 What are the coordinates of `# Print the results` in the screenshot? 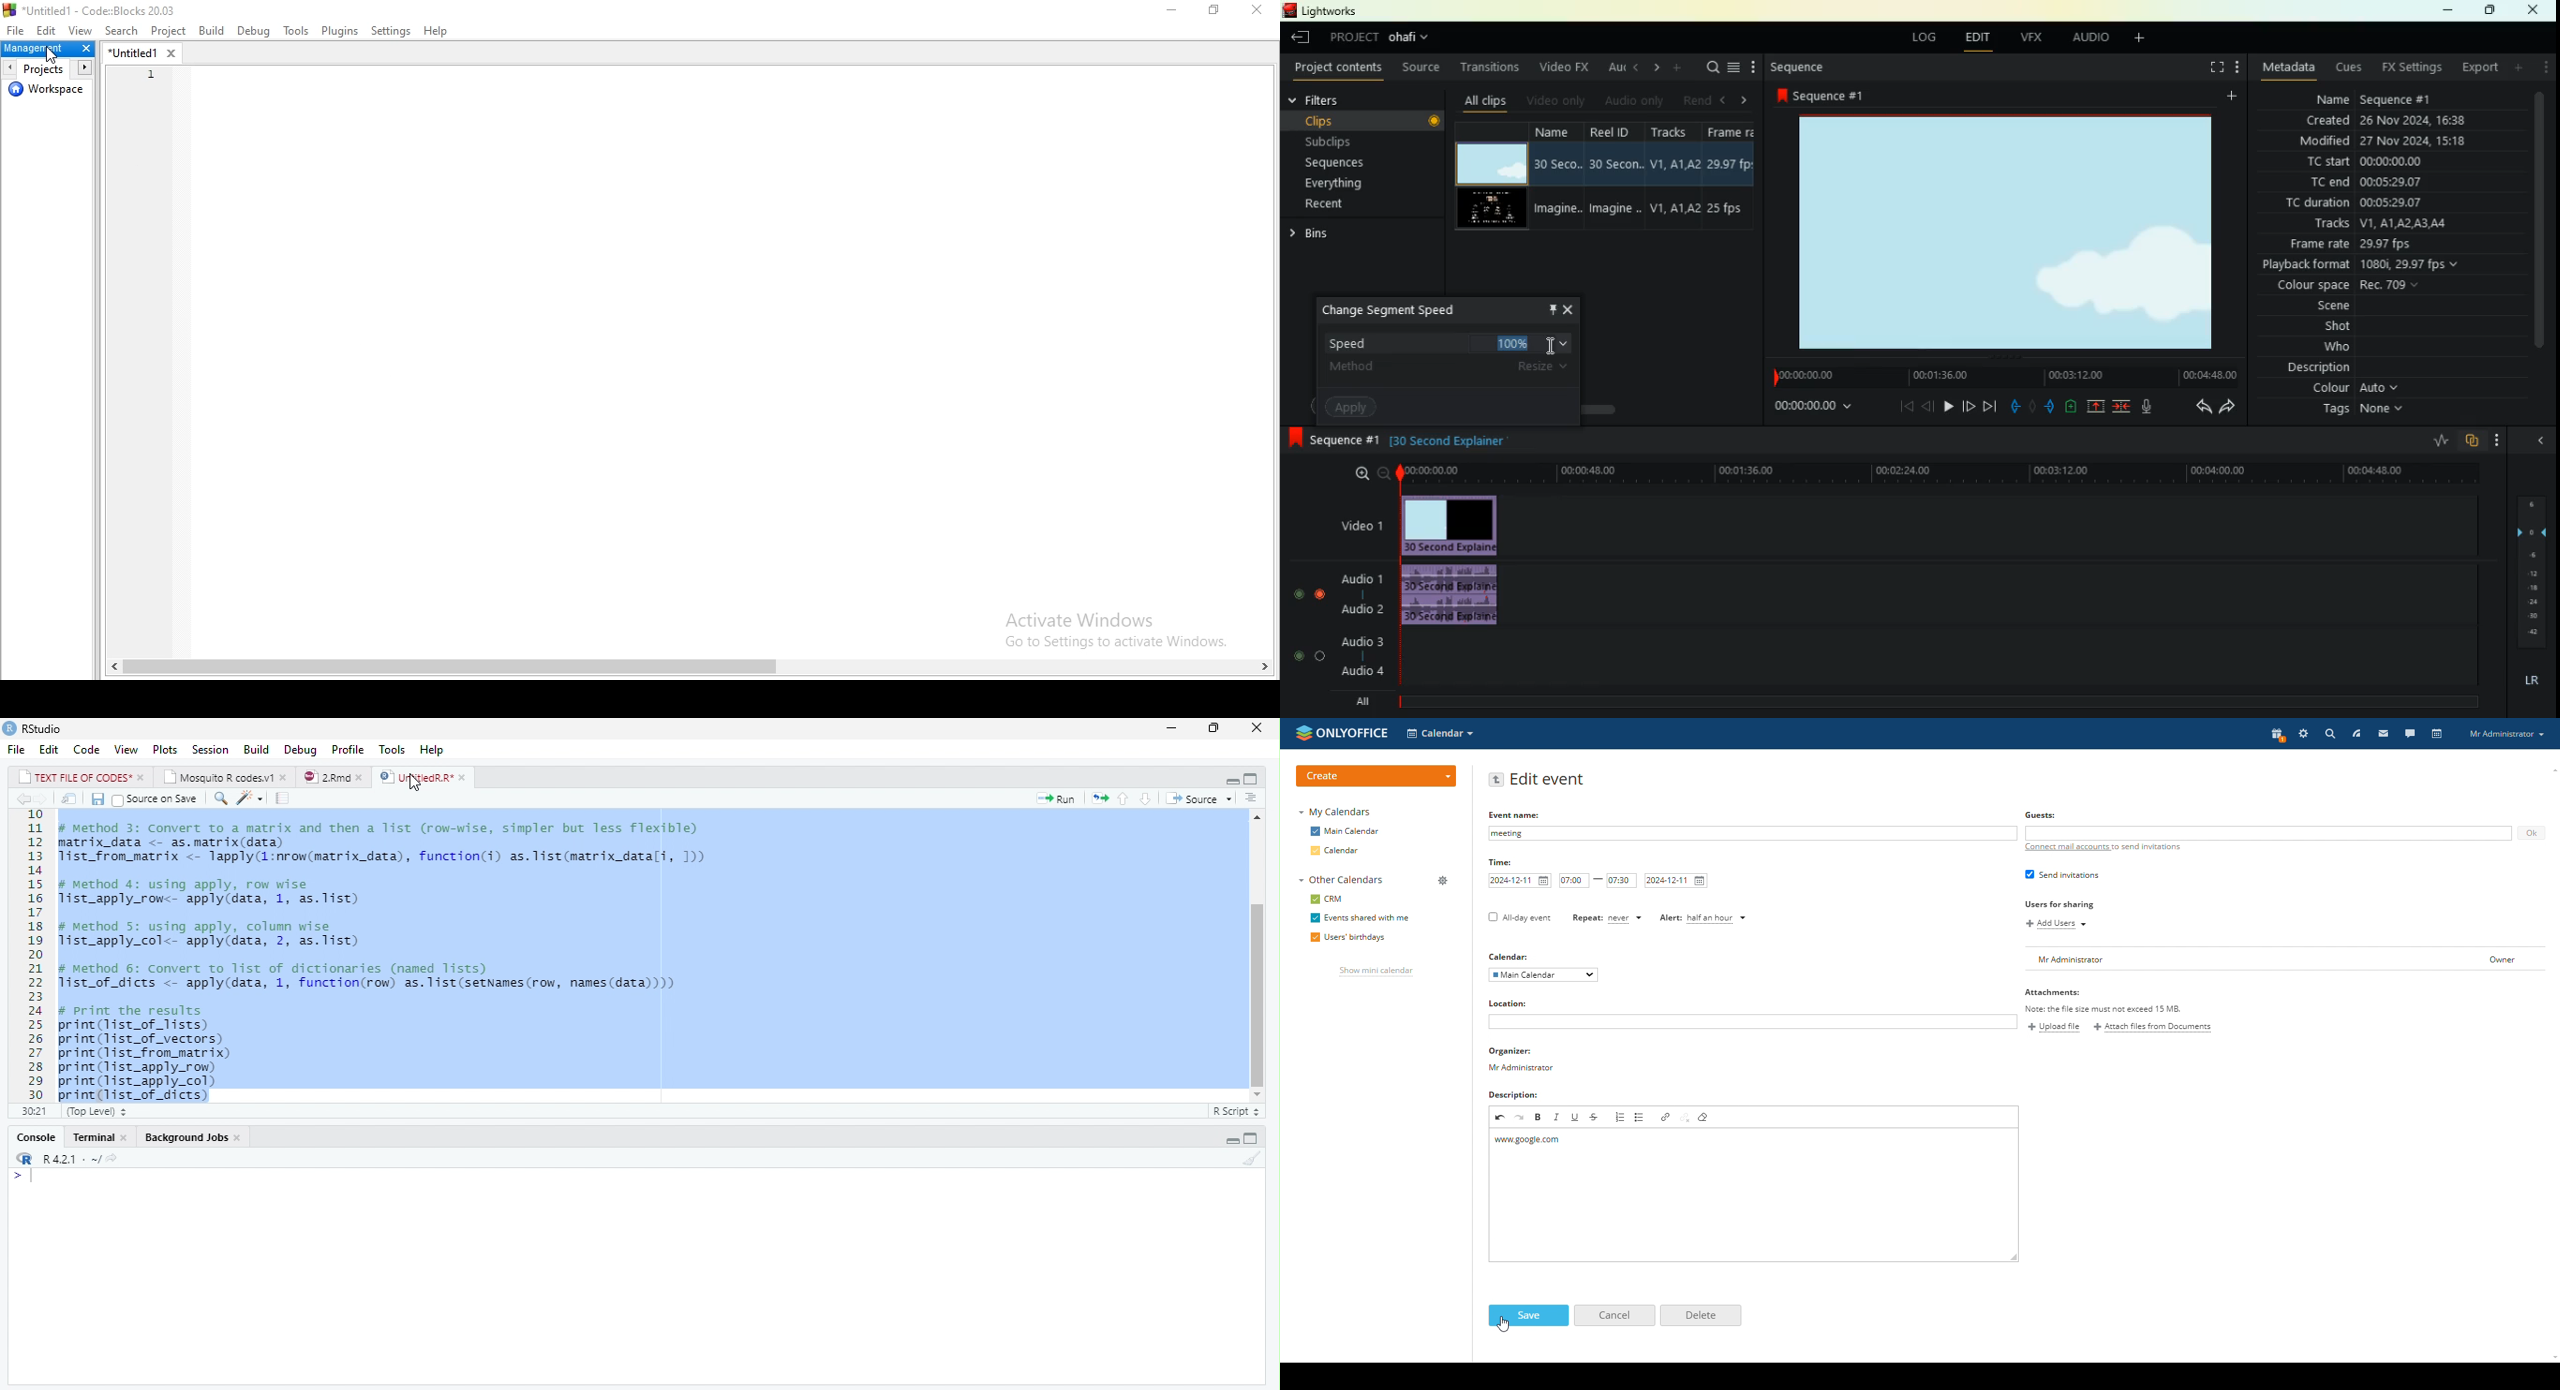 It's located at (132, 1009).